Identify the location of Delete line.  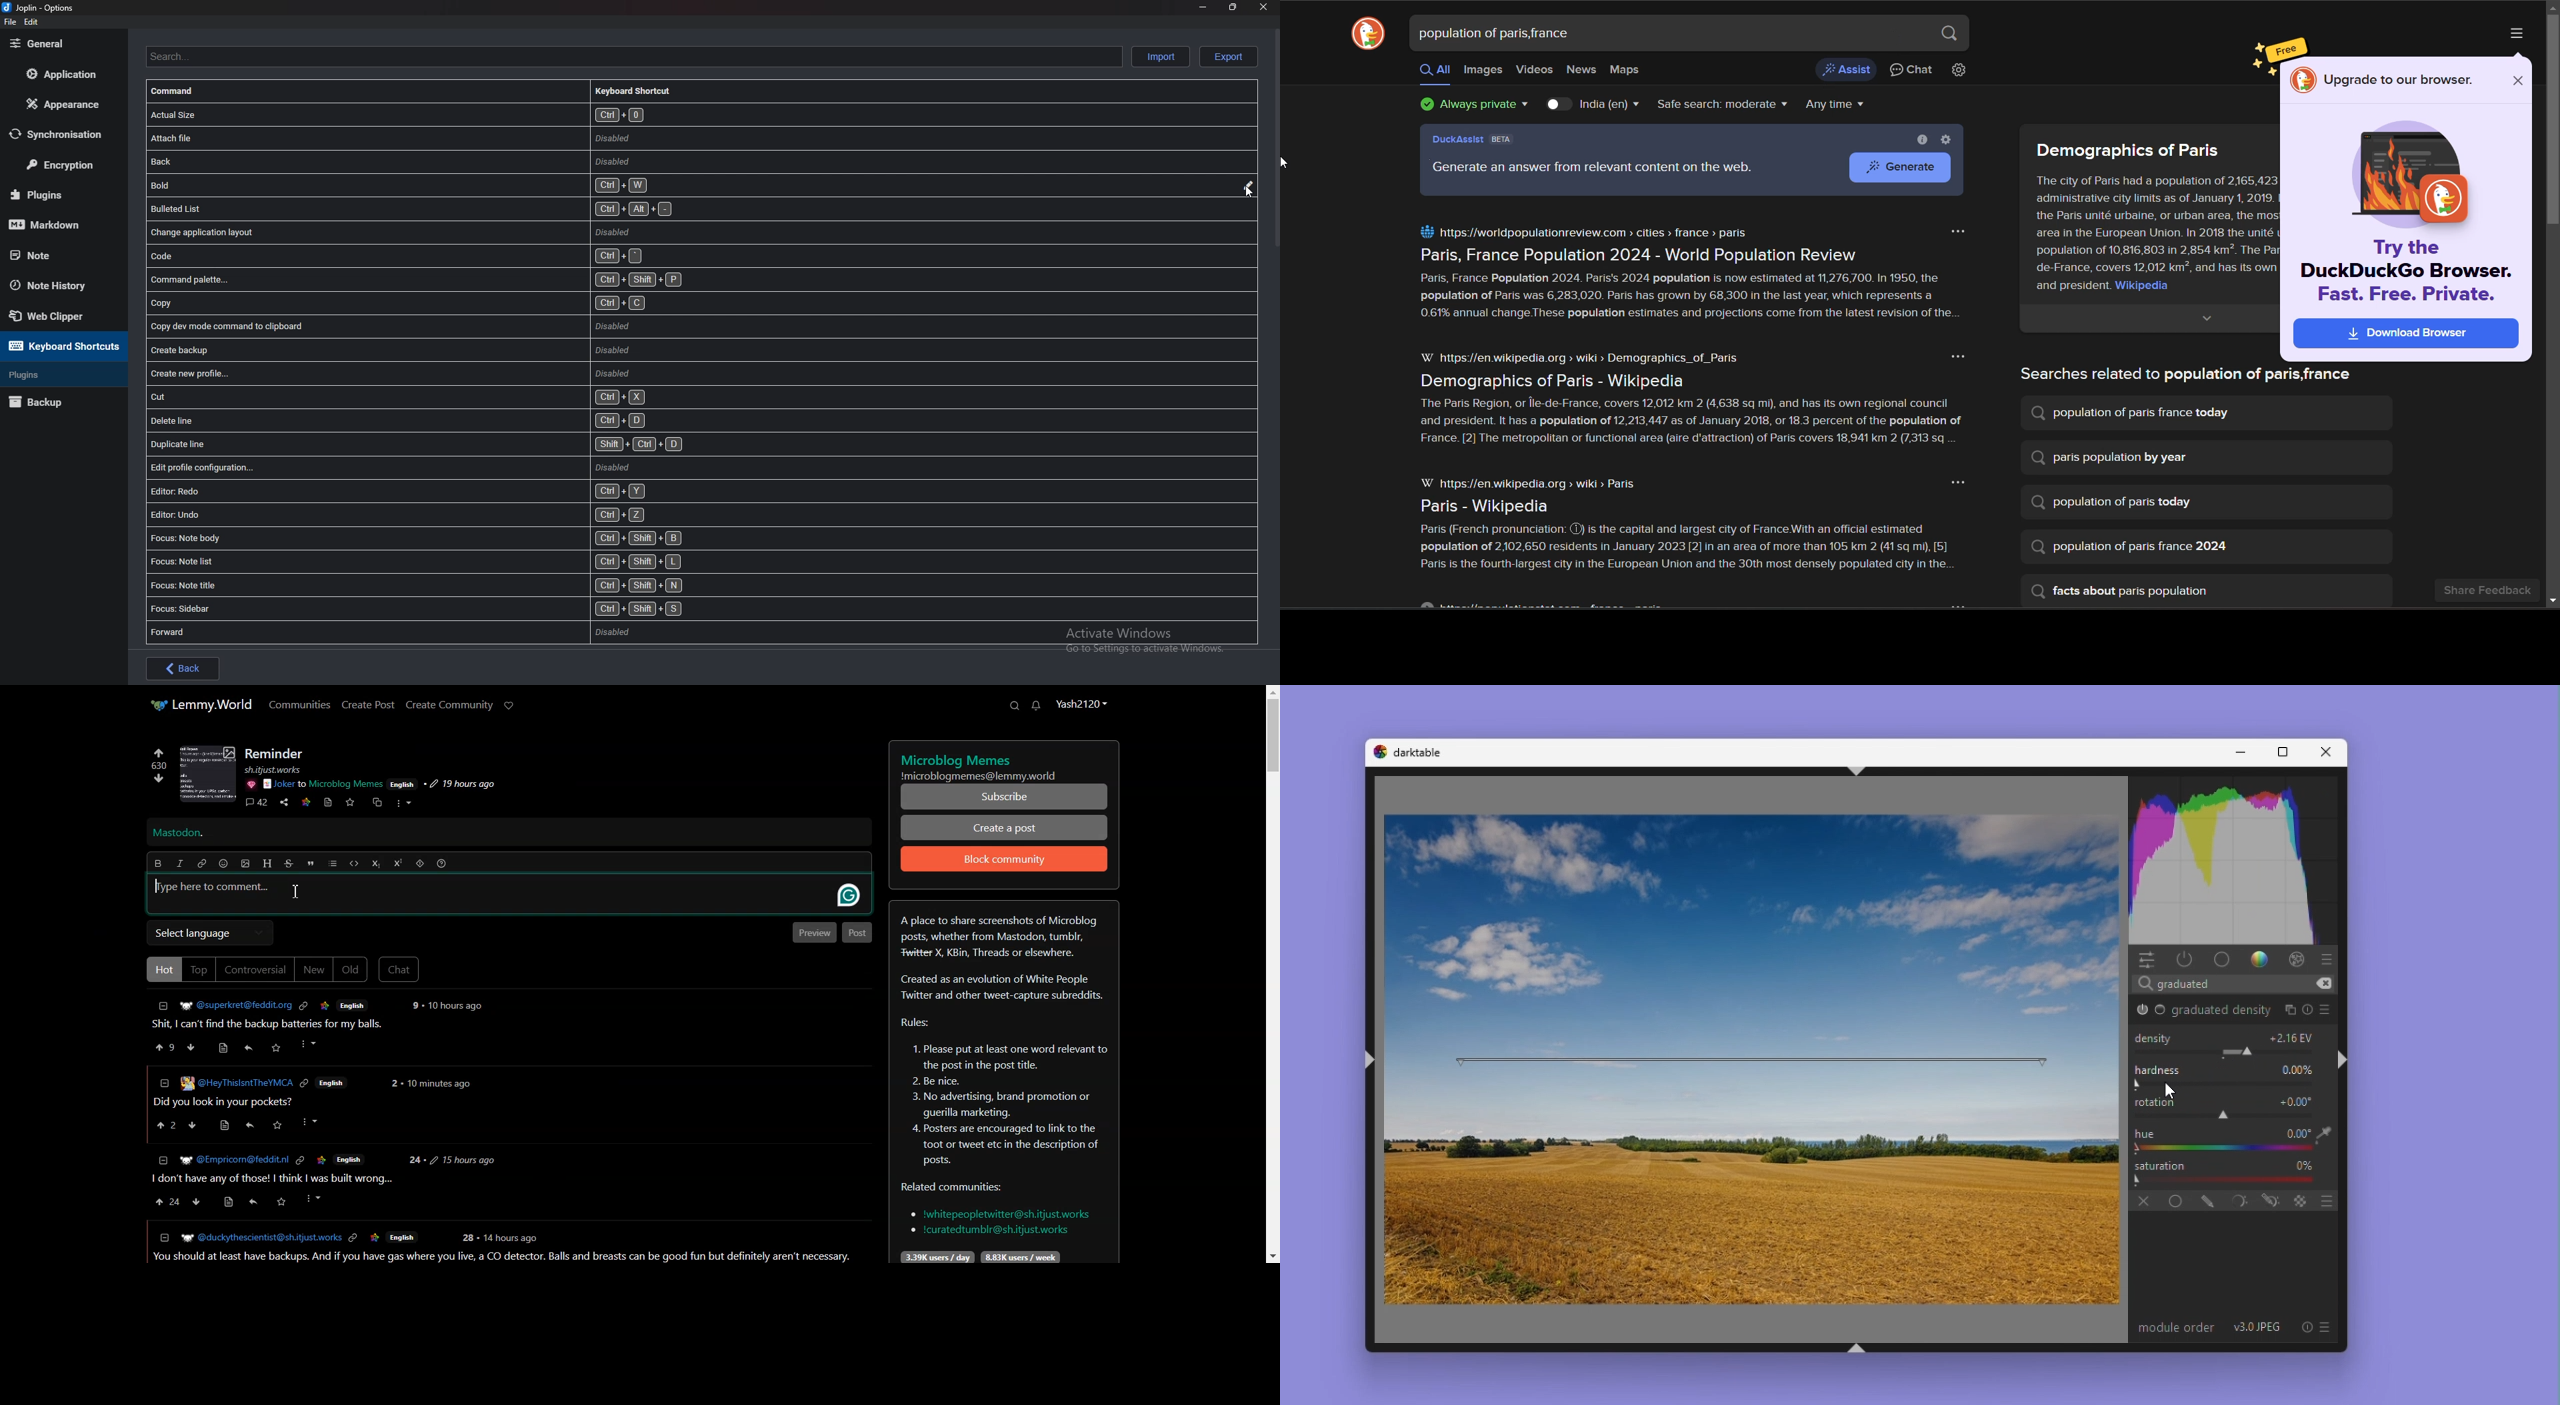
(401, 420).